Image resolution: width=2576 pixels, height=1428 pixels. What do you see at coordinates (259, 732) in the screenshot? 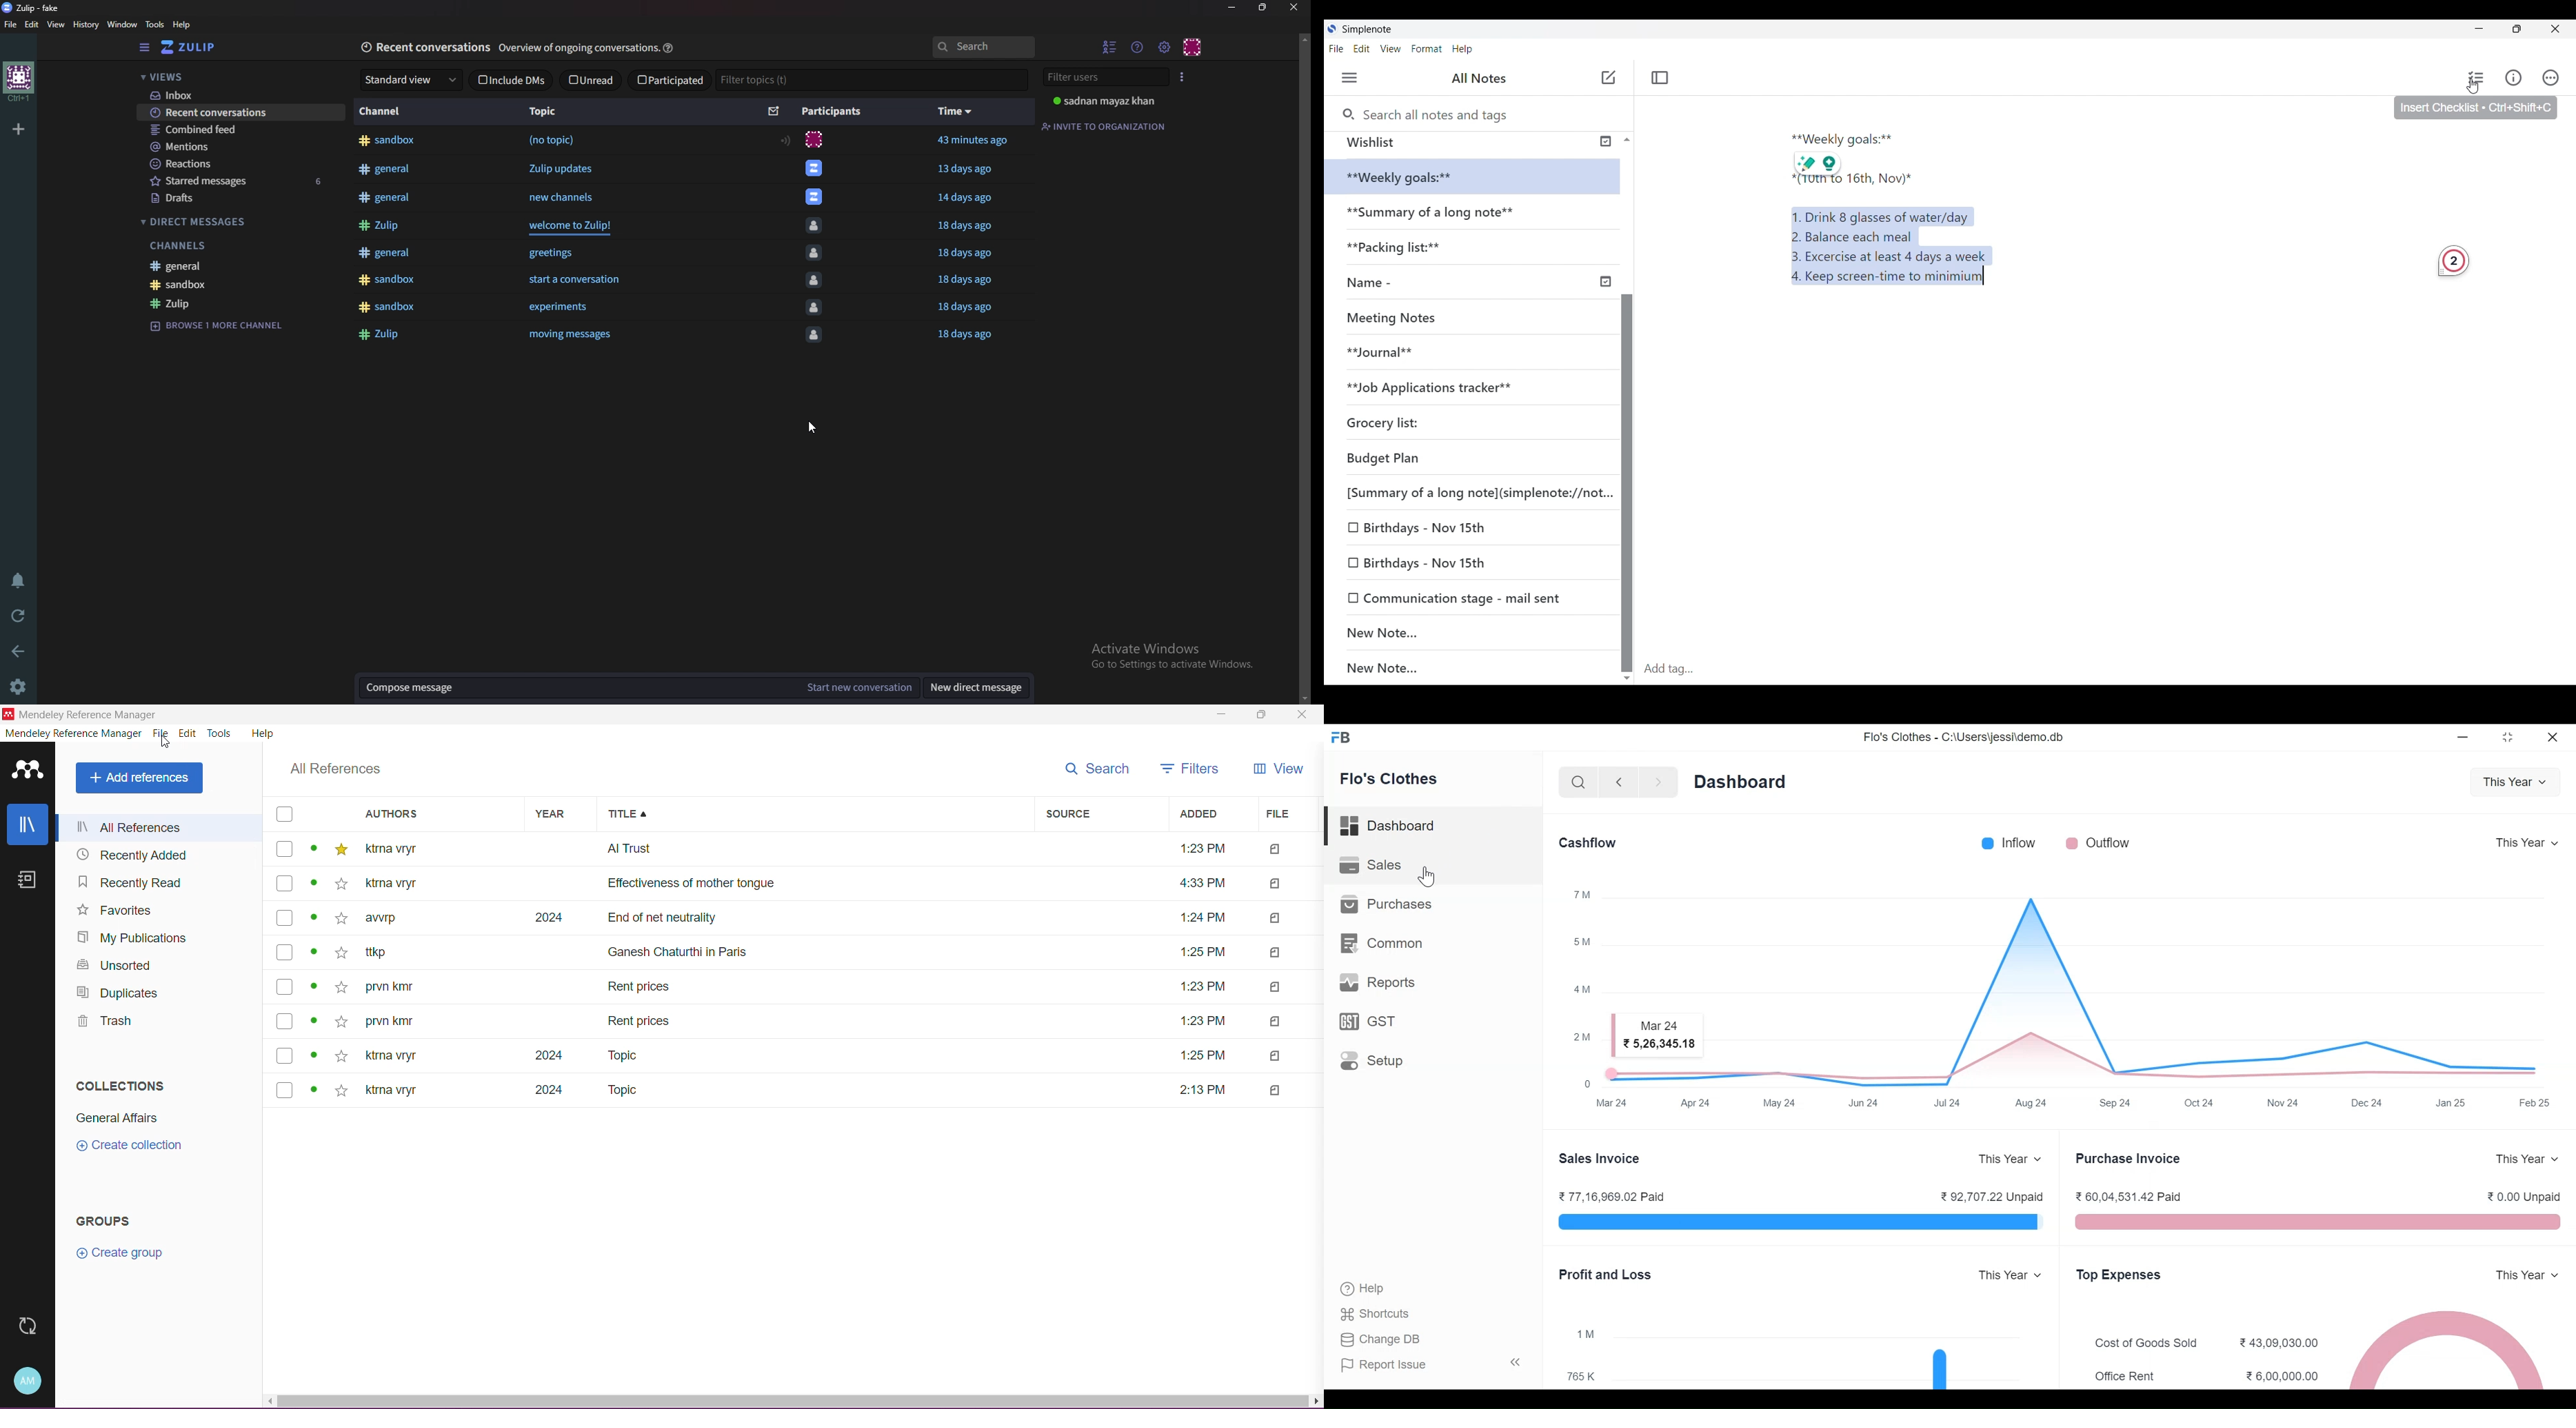
I see `Help` at bounding box center [259, 732].